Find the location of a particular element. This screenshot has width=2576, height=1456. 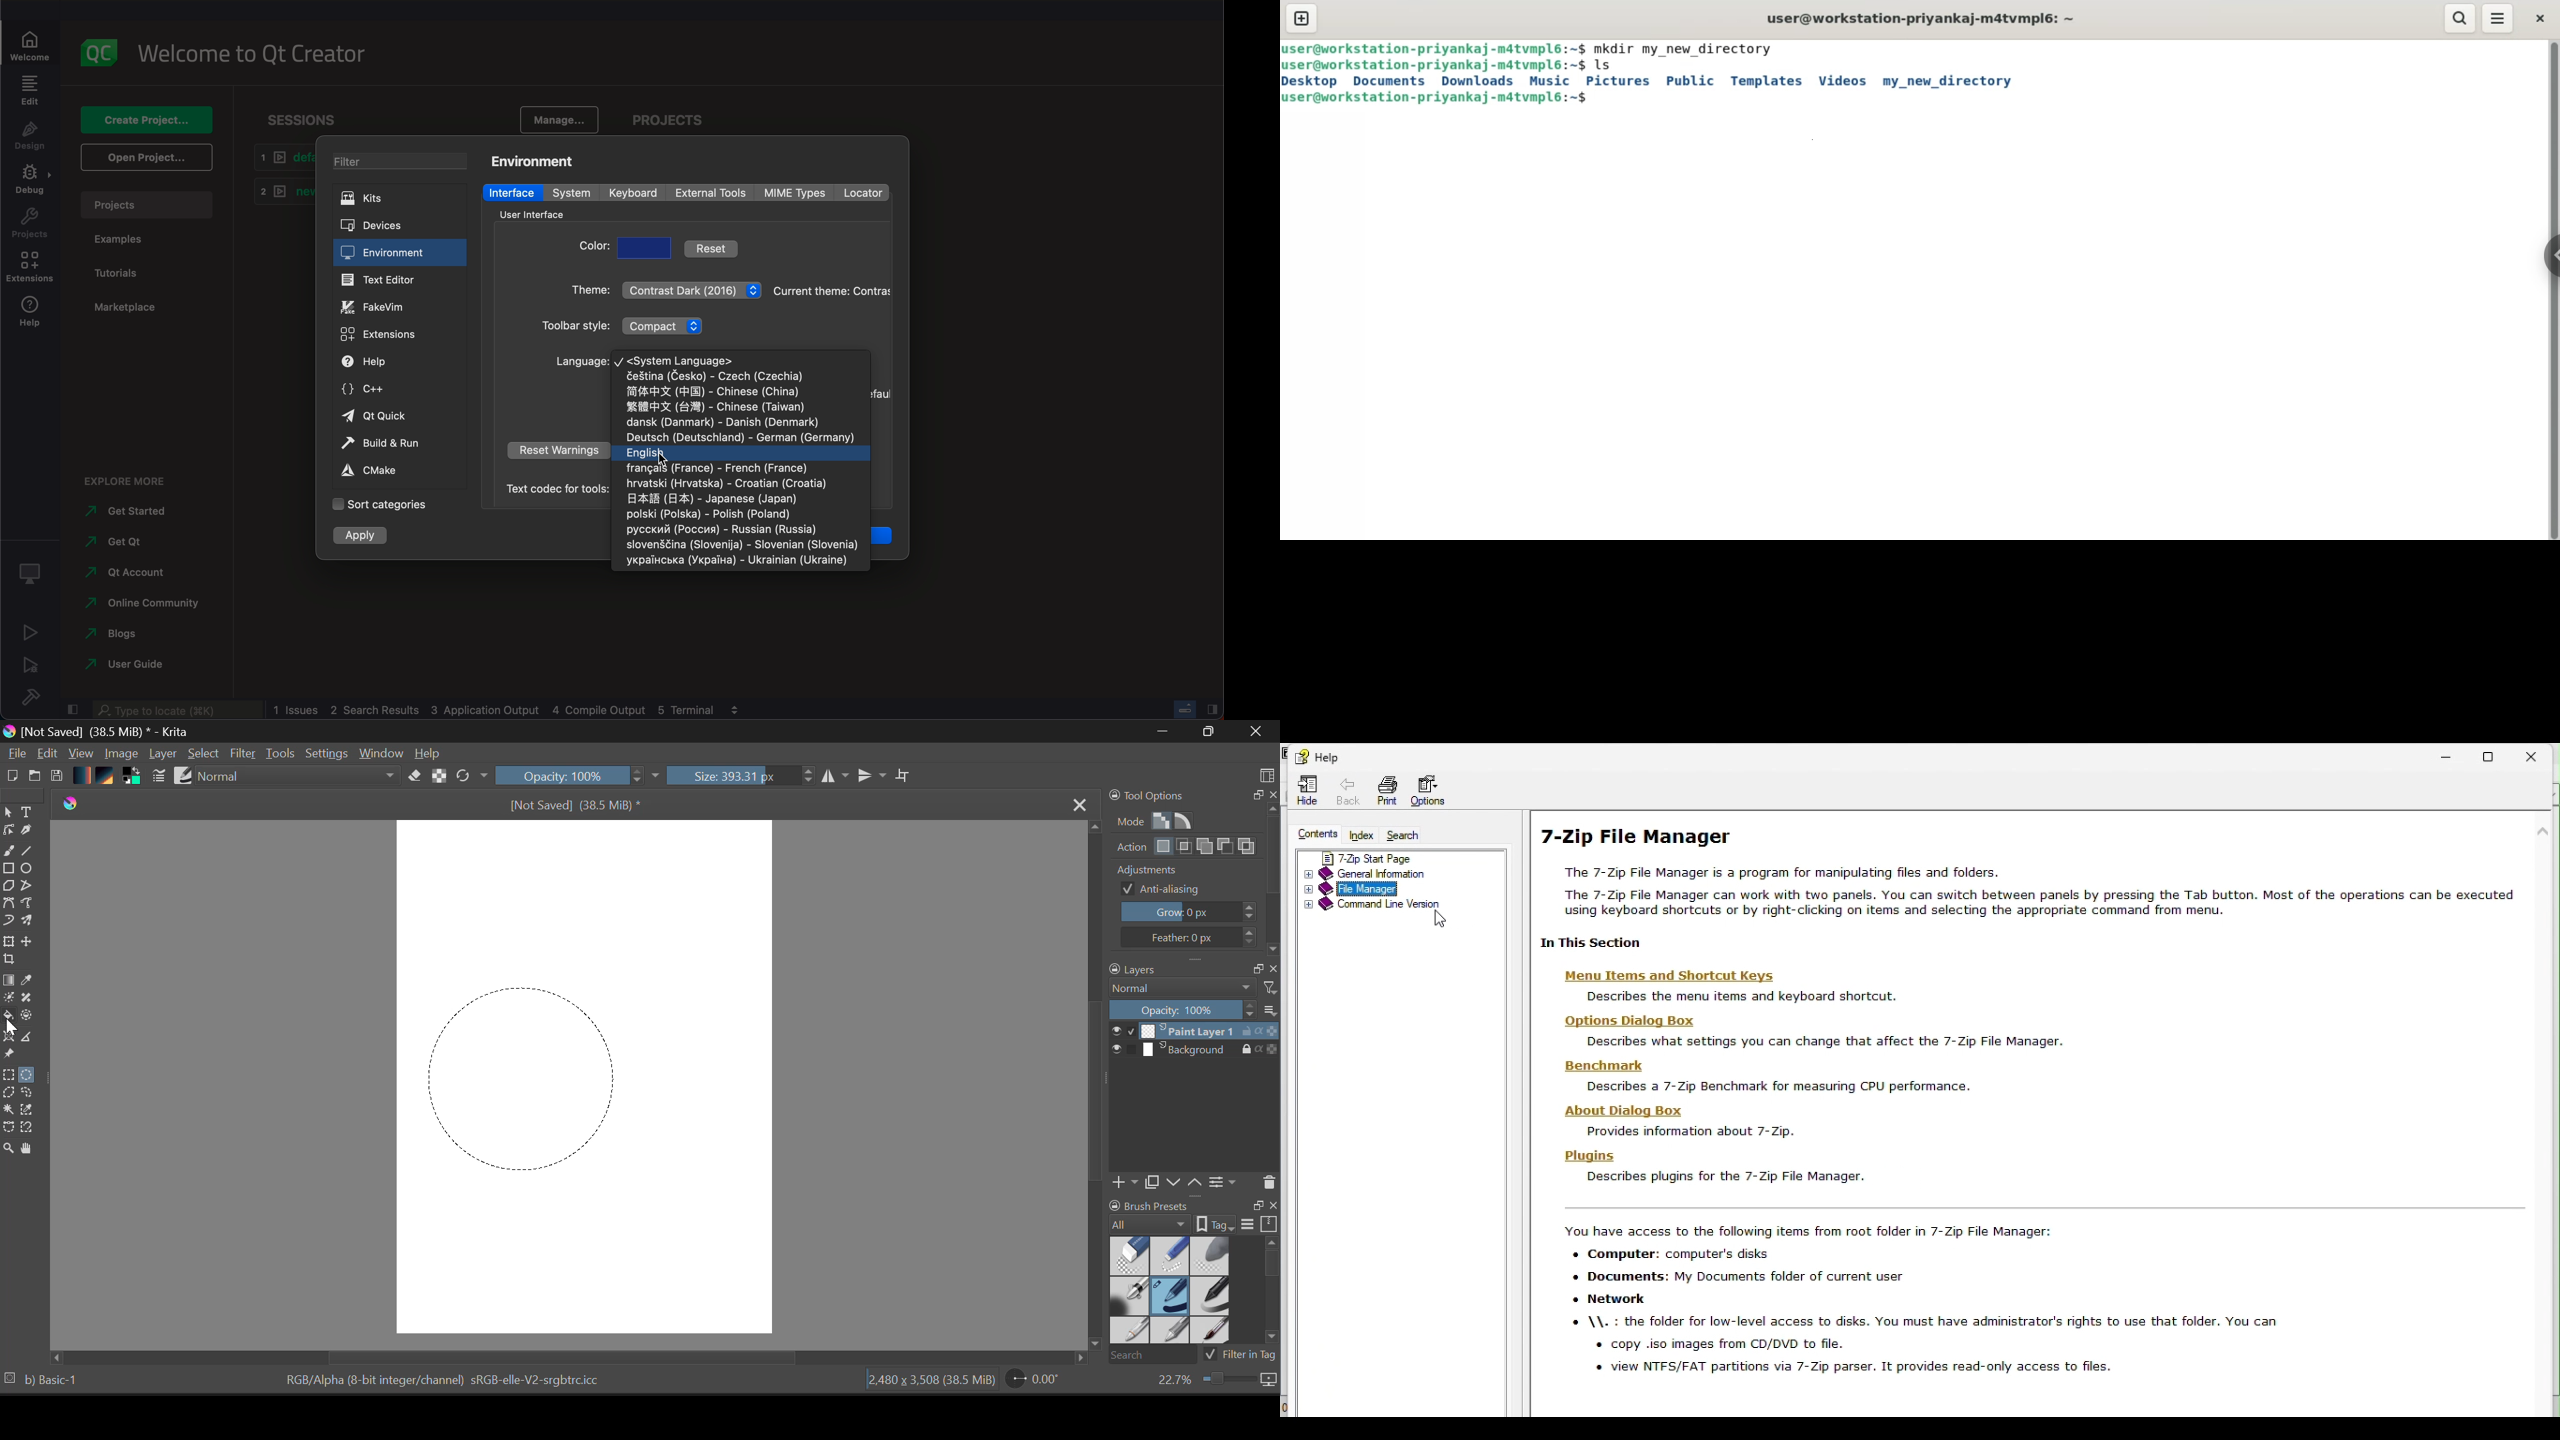

theme is located at coordinates (832, 291).